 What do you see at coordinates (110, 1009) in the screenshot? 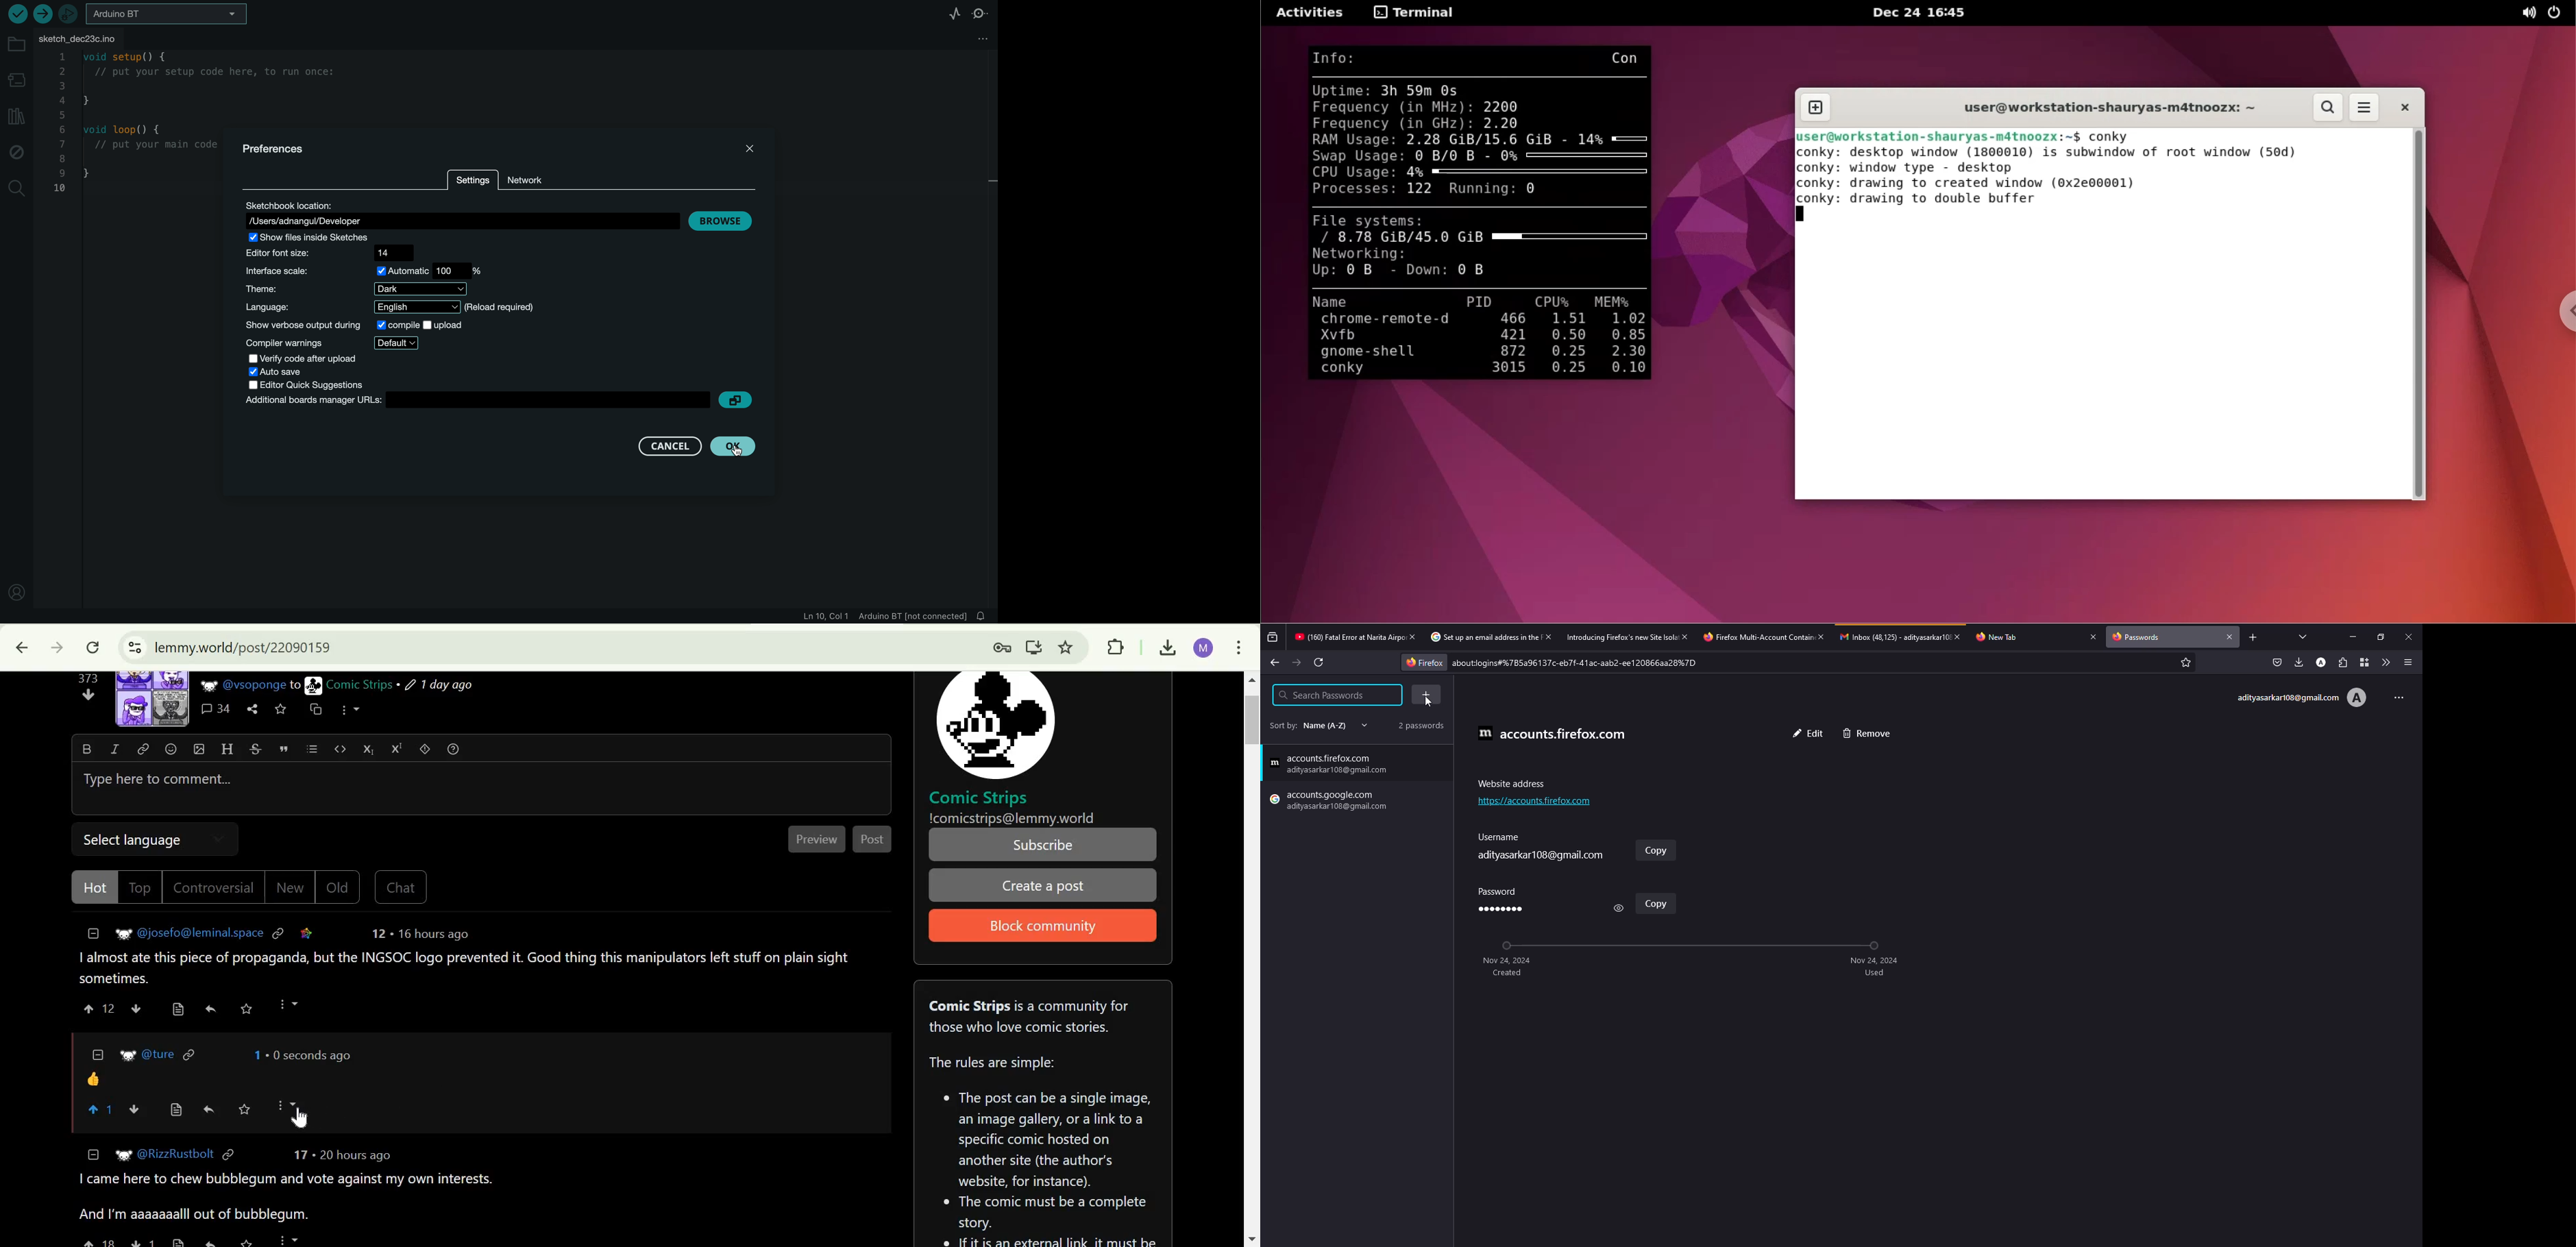
I see `12 points` at bounding box center [110, 1009].